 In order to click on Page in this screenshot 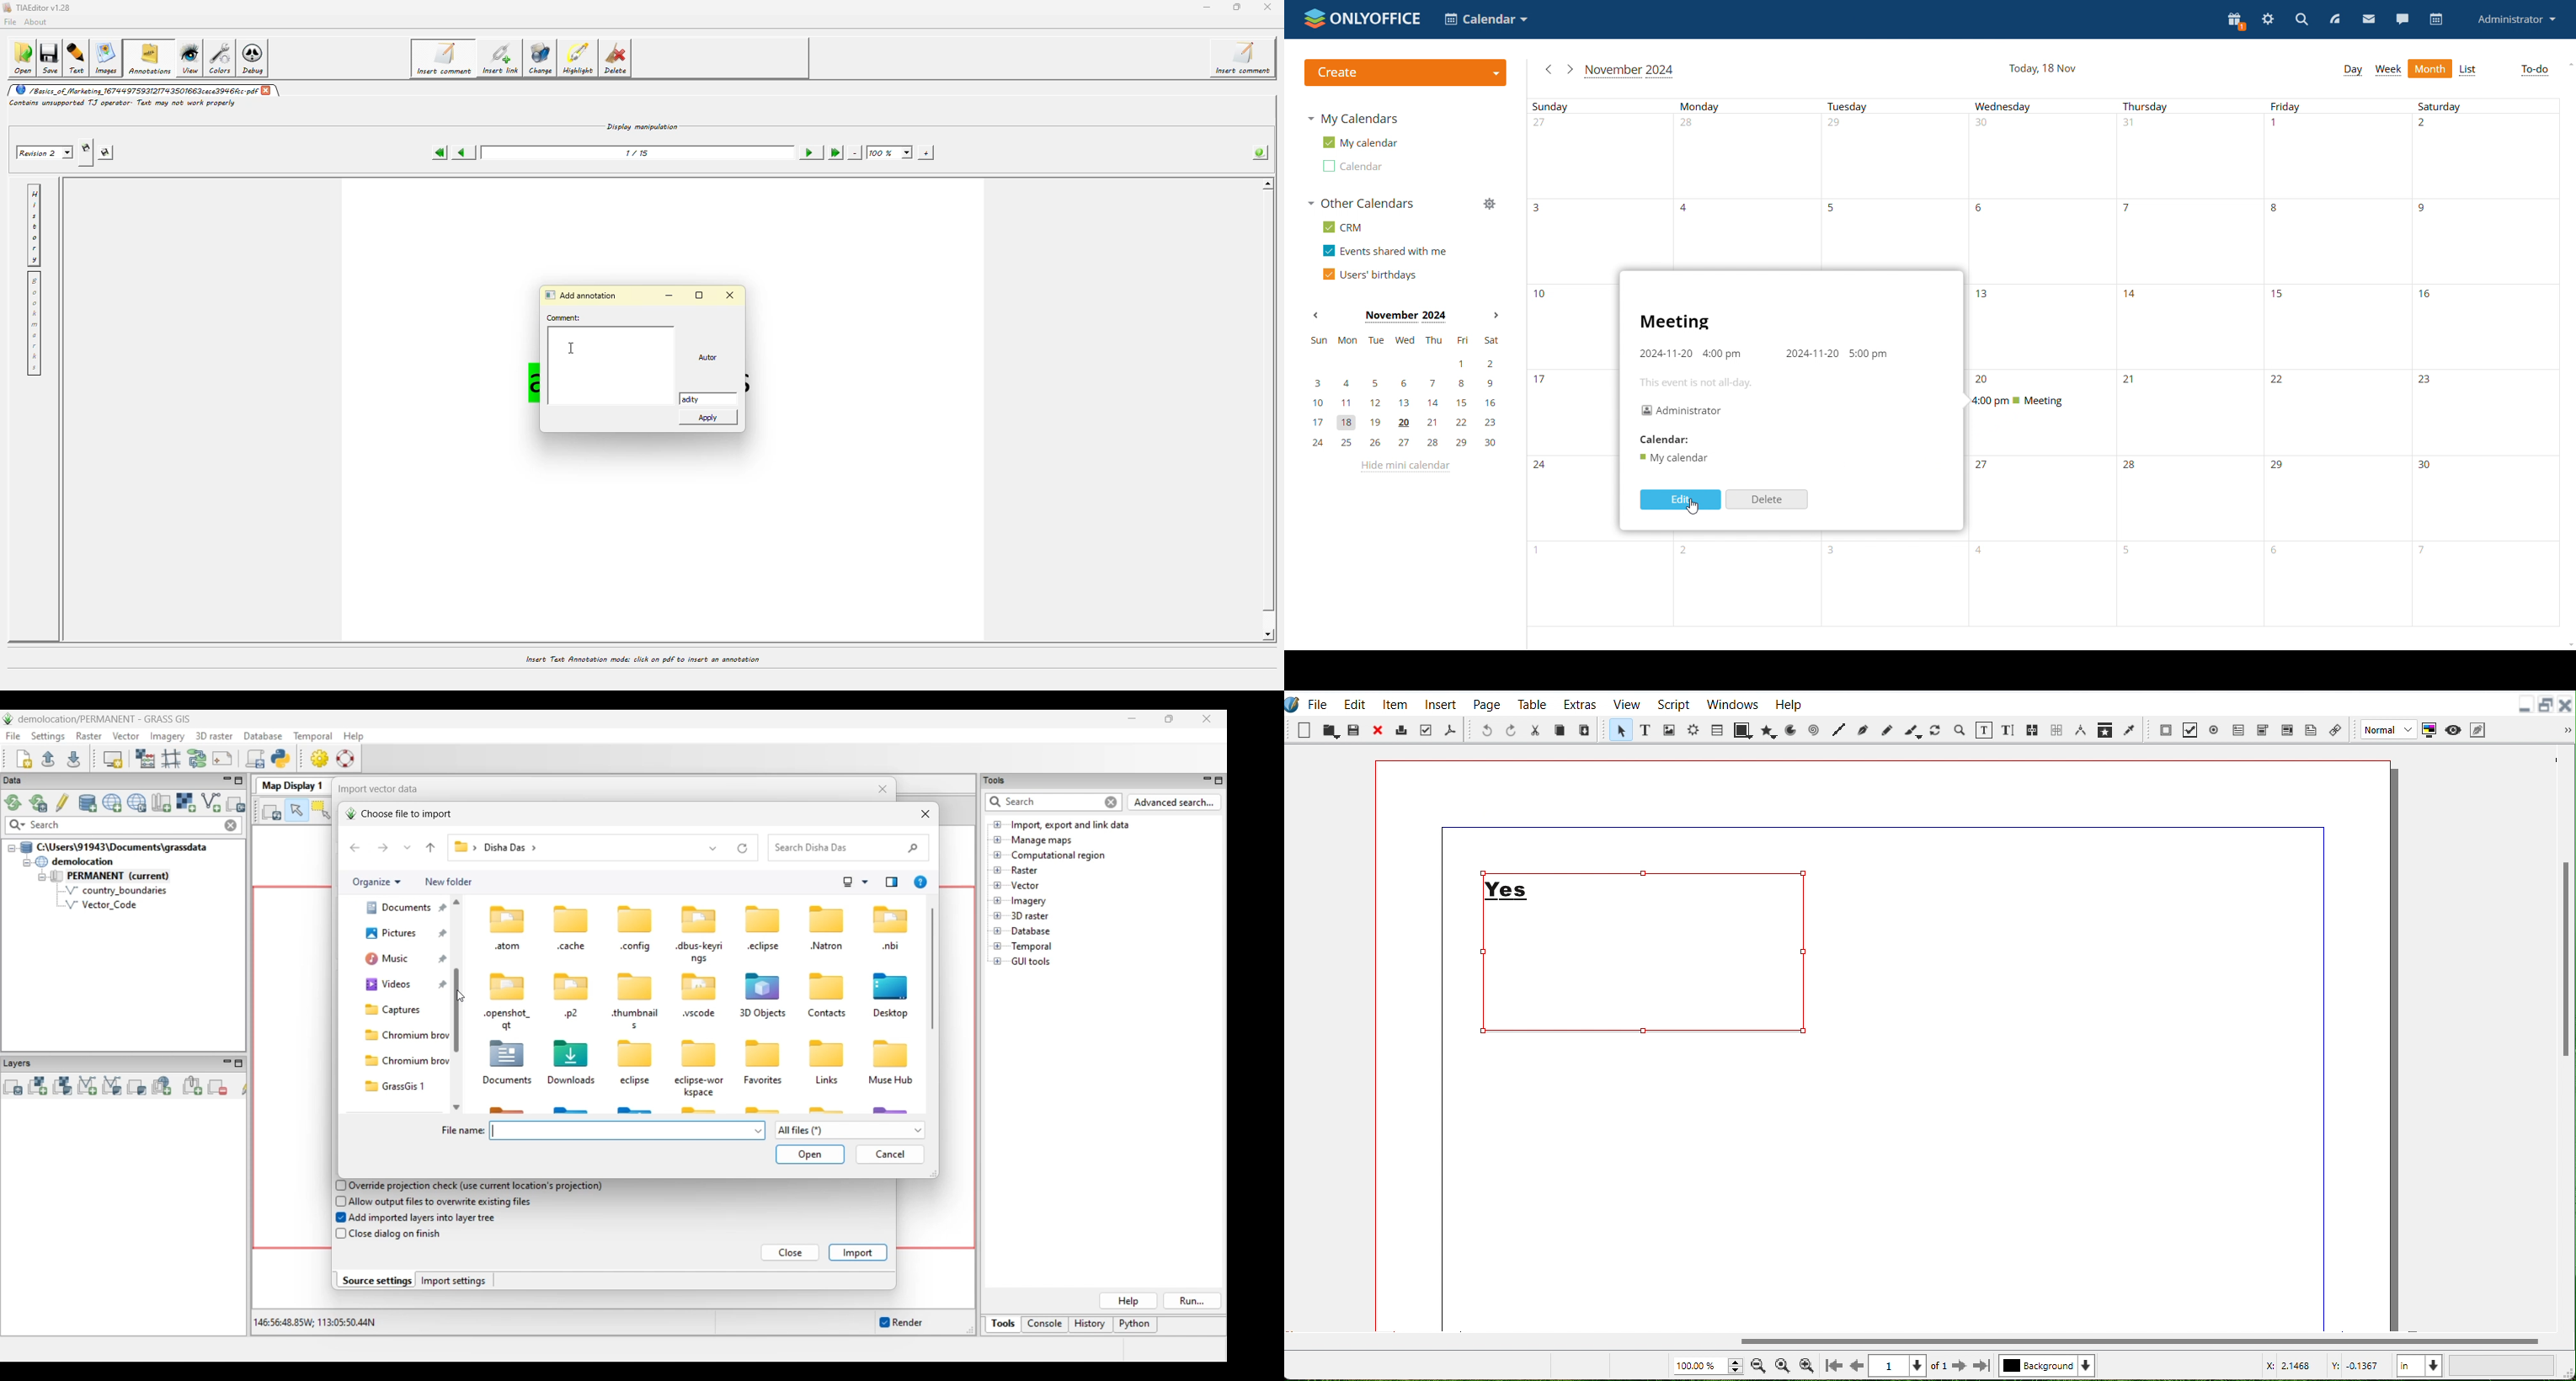, I will do `click(1486, 703)`.